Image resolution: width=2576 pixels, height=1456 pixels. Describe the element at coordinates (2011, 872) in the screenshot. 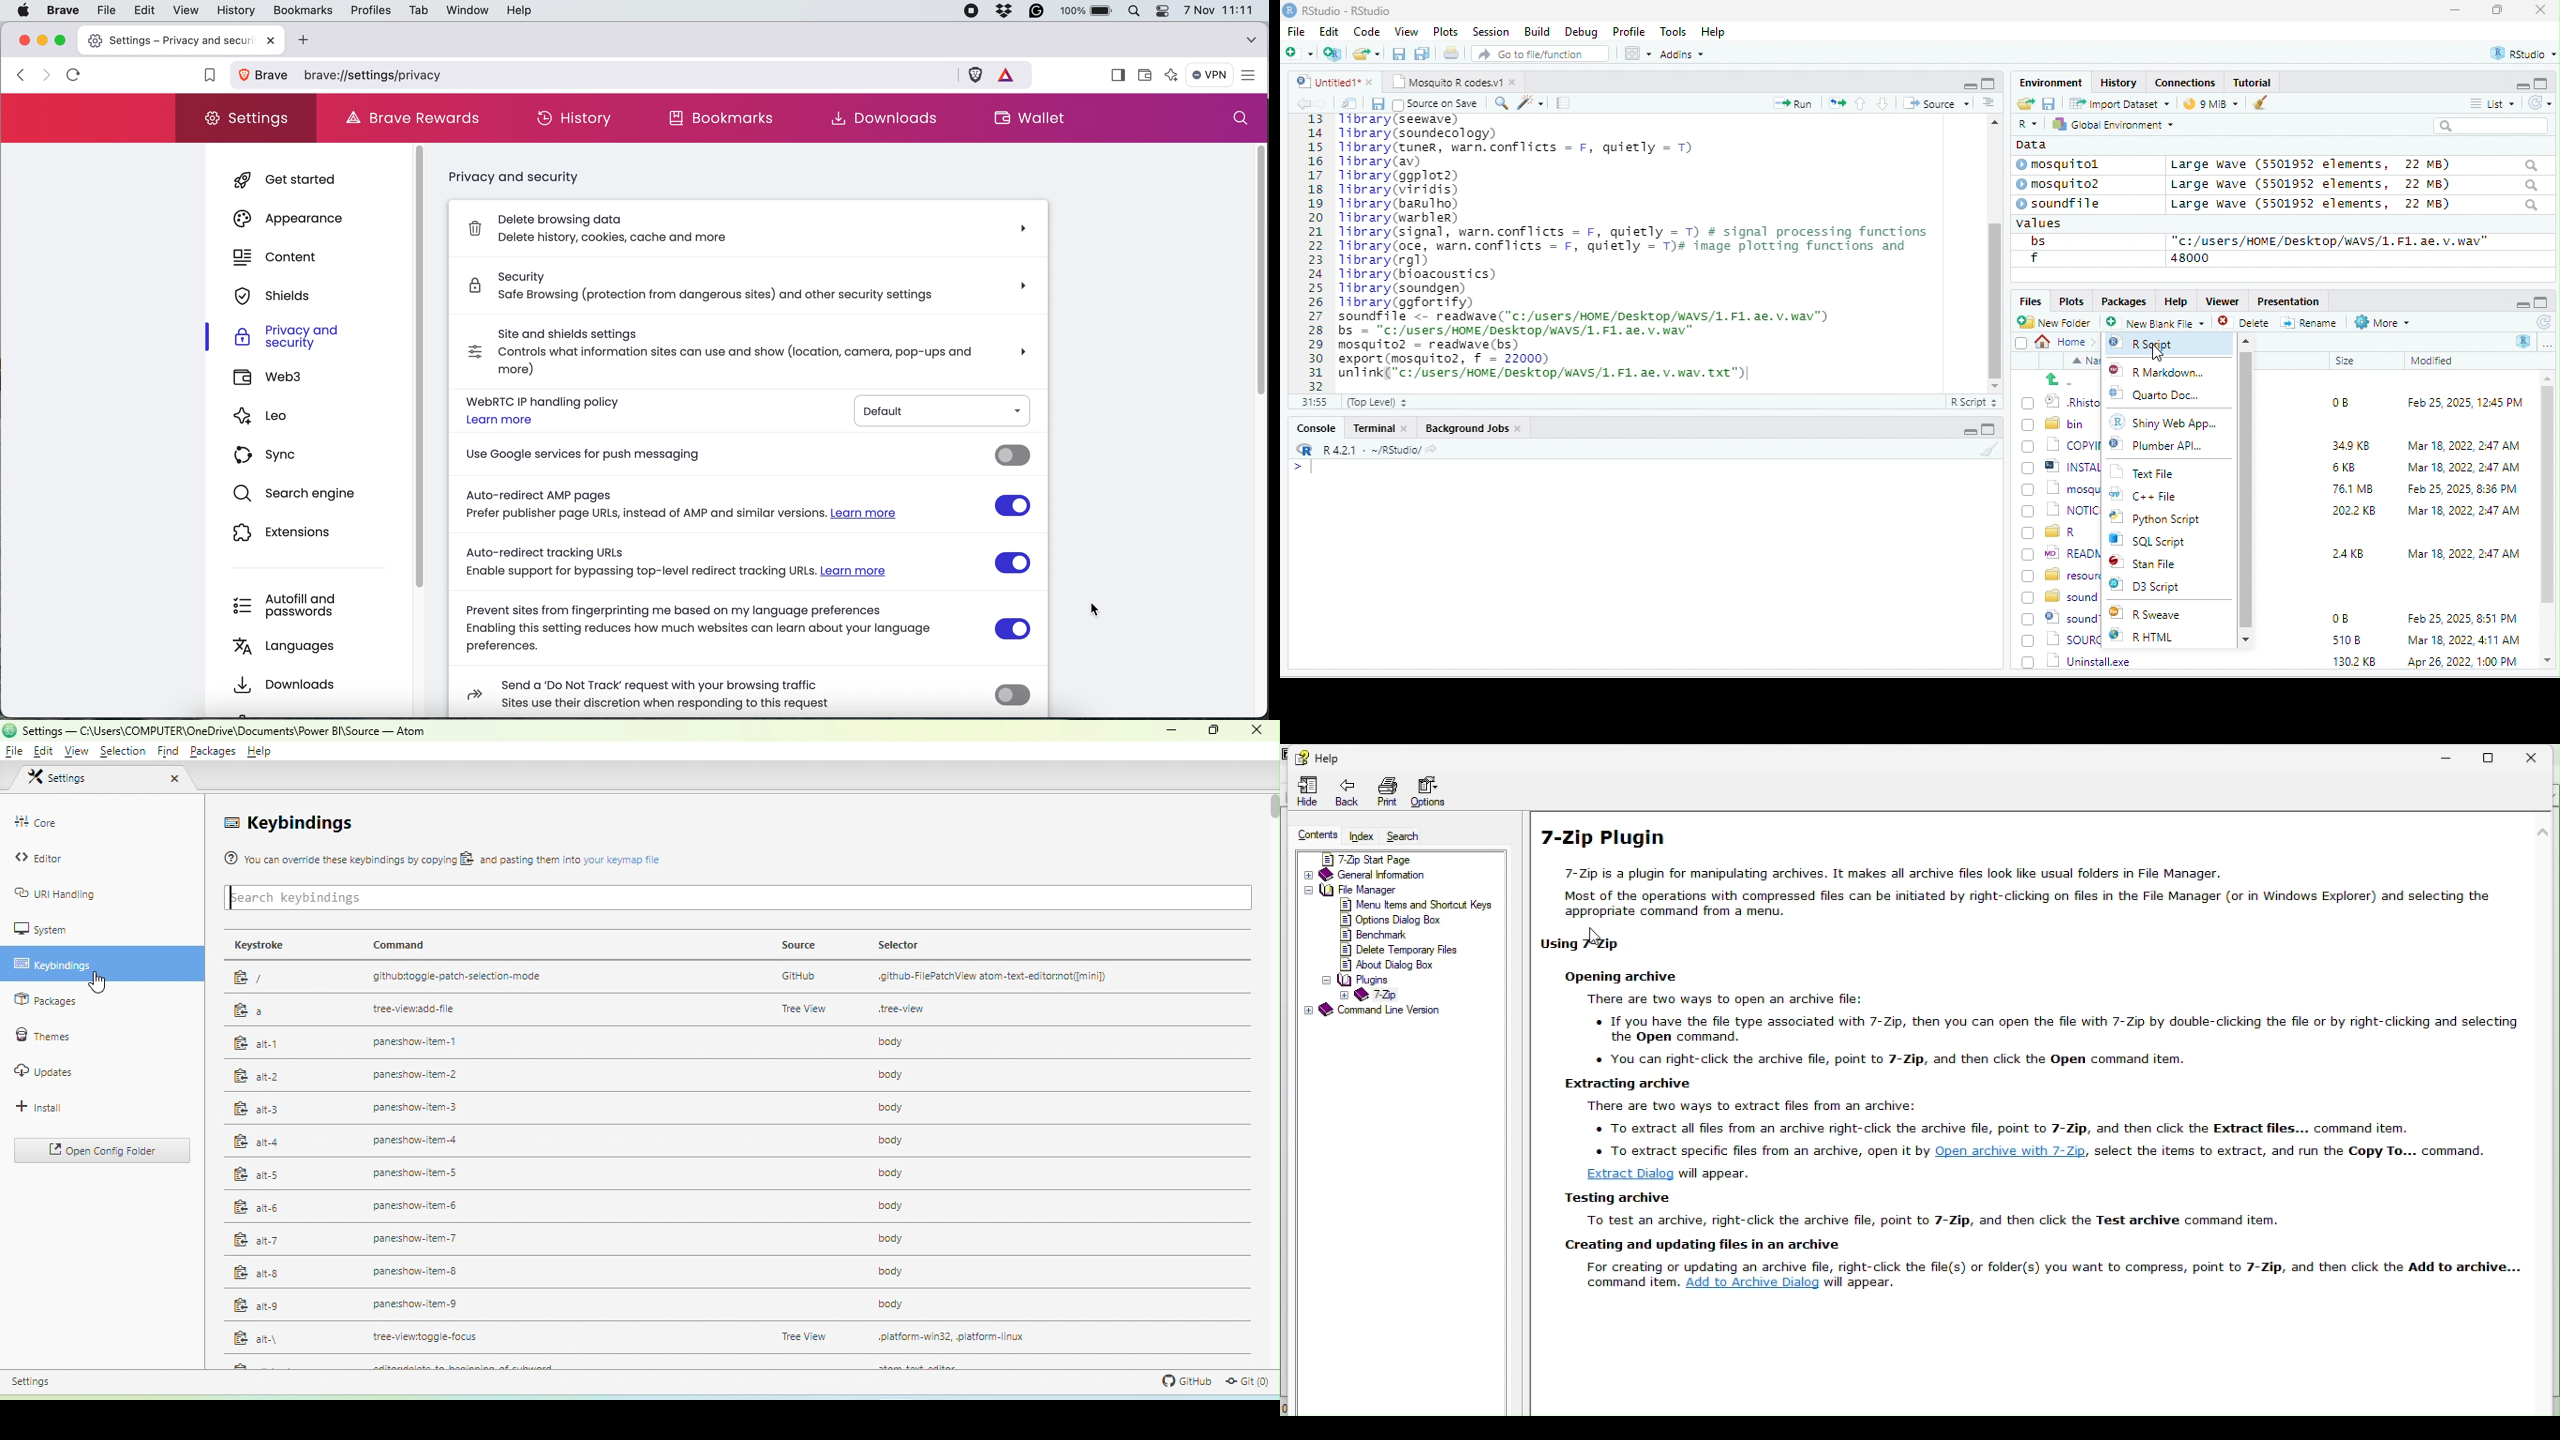

I see `7-Zip Plugin
7-Zip is a plugin for manipulating archives. It makes all archive files look lie usual folders in File Manager.
Most of the operations with compressed files can be initiated by right-clicking on files in the File Manager (or in Windows Explorer) and selecting the
appropriate command from a men.` at that location.